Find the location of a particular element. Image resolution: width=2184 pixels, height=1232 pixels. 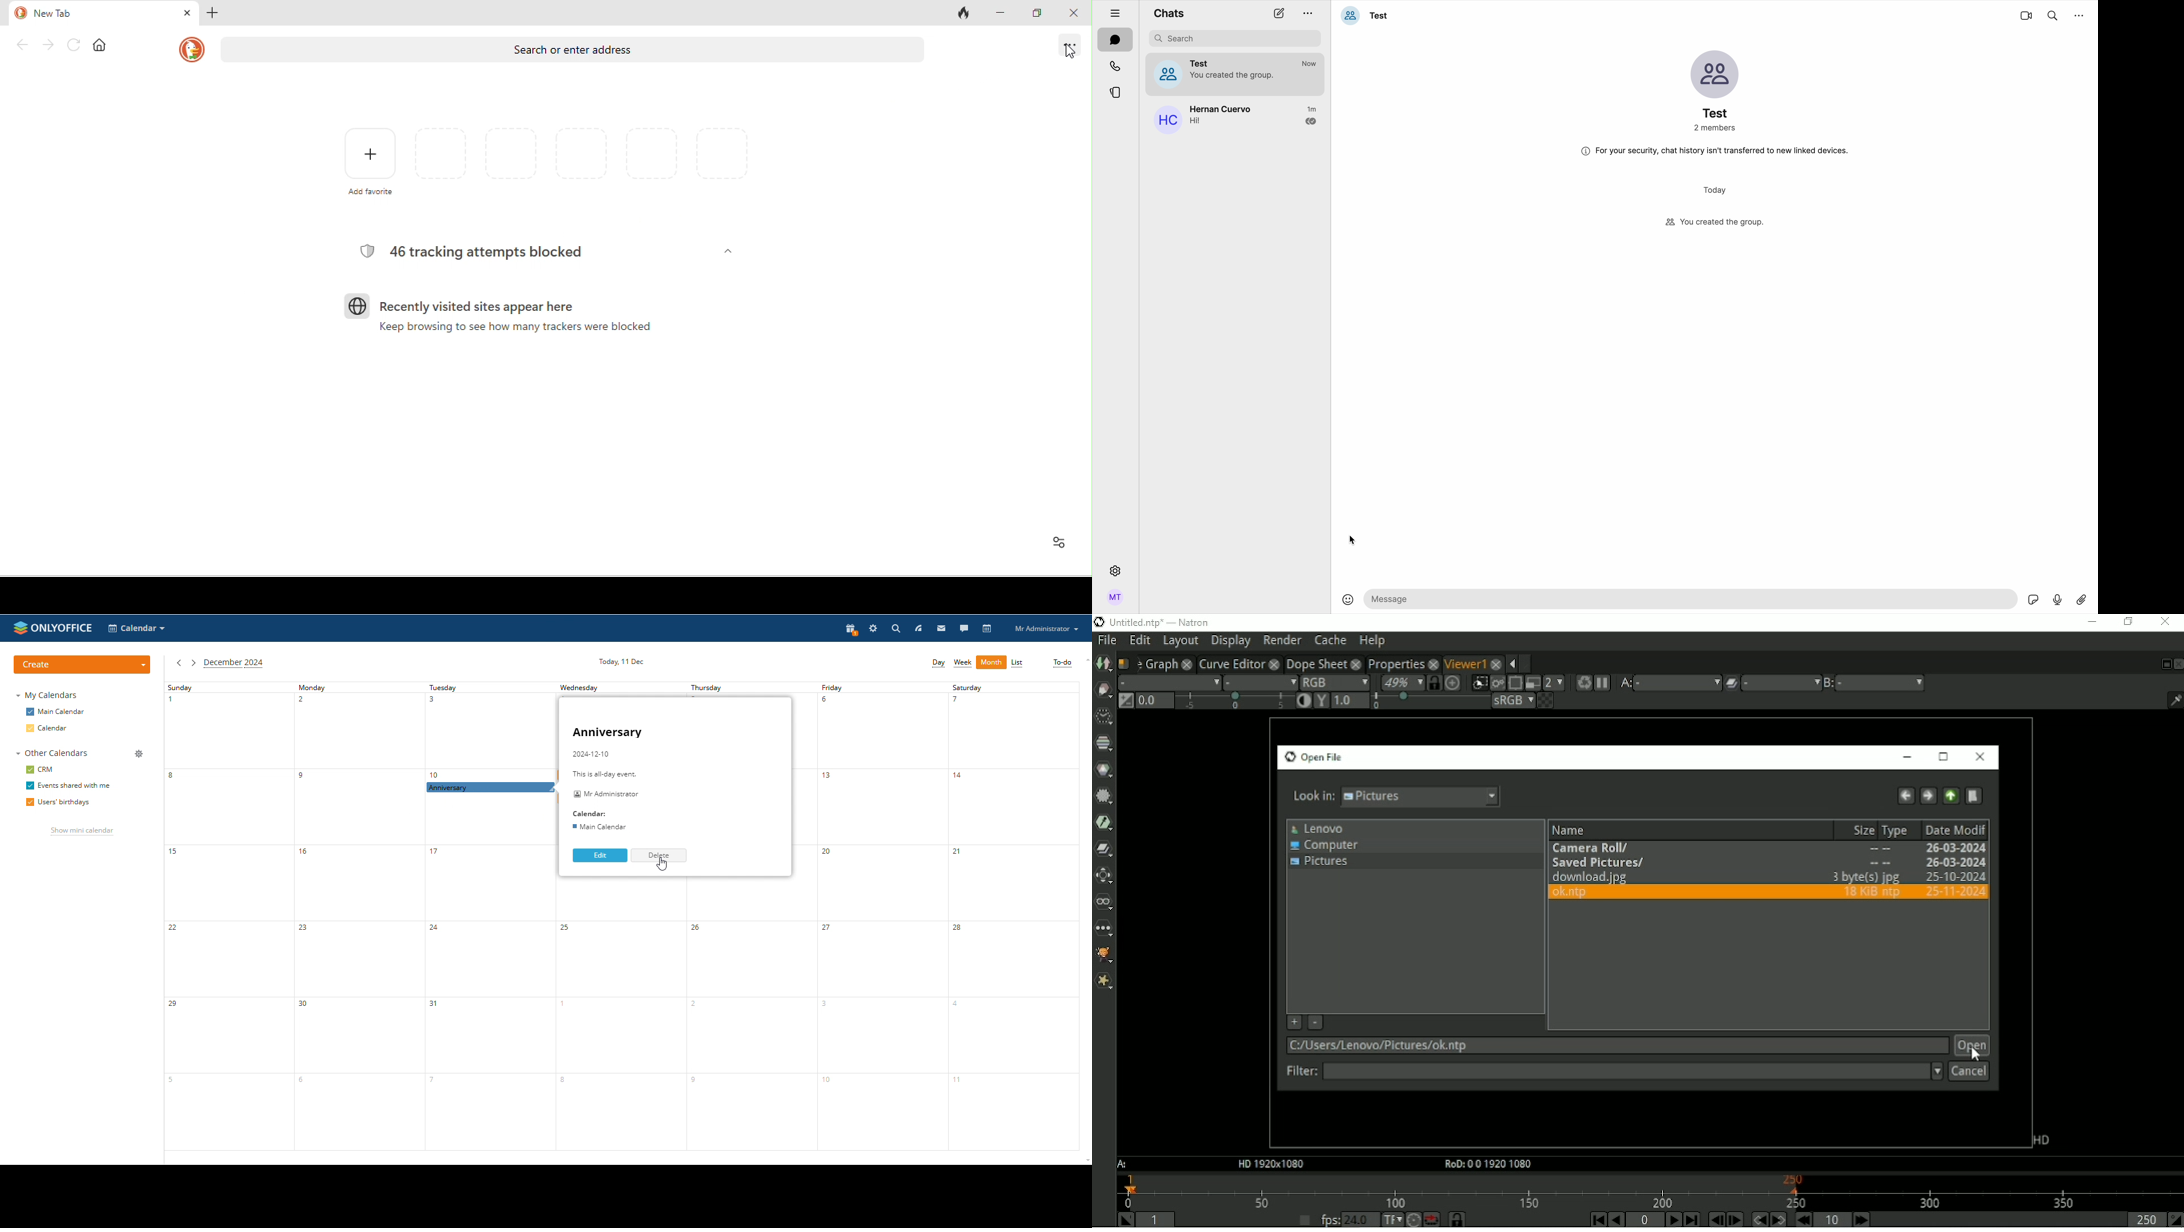

options is located at coordinates (1311, 10).